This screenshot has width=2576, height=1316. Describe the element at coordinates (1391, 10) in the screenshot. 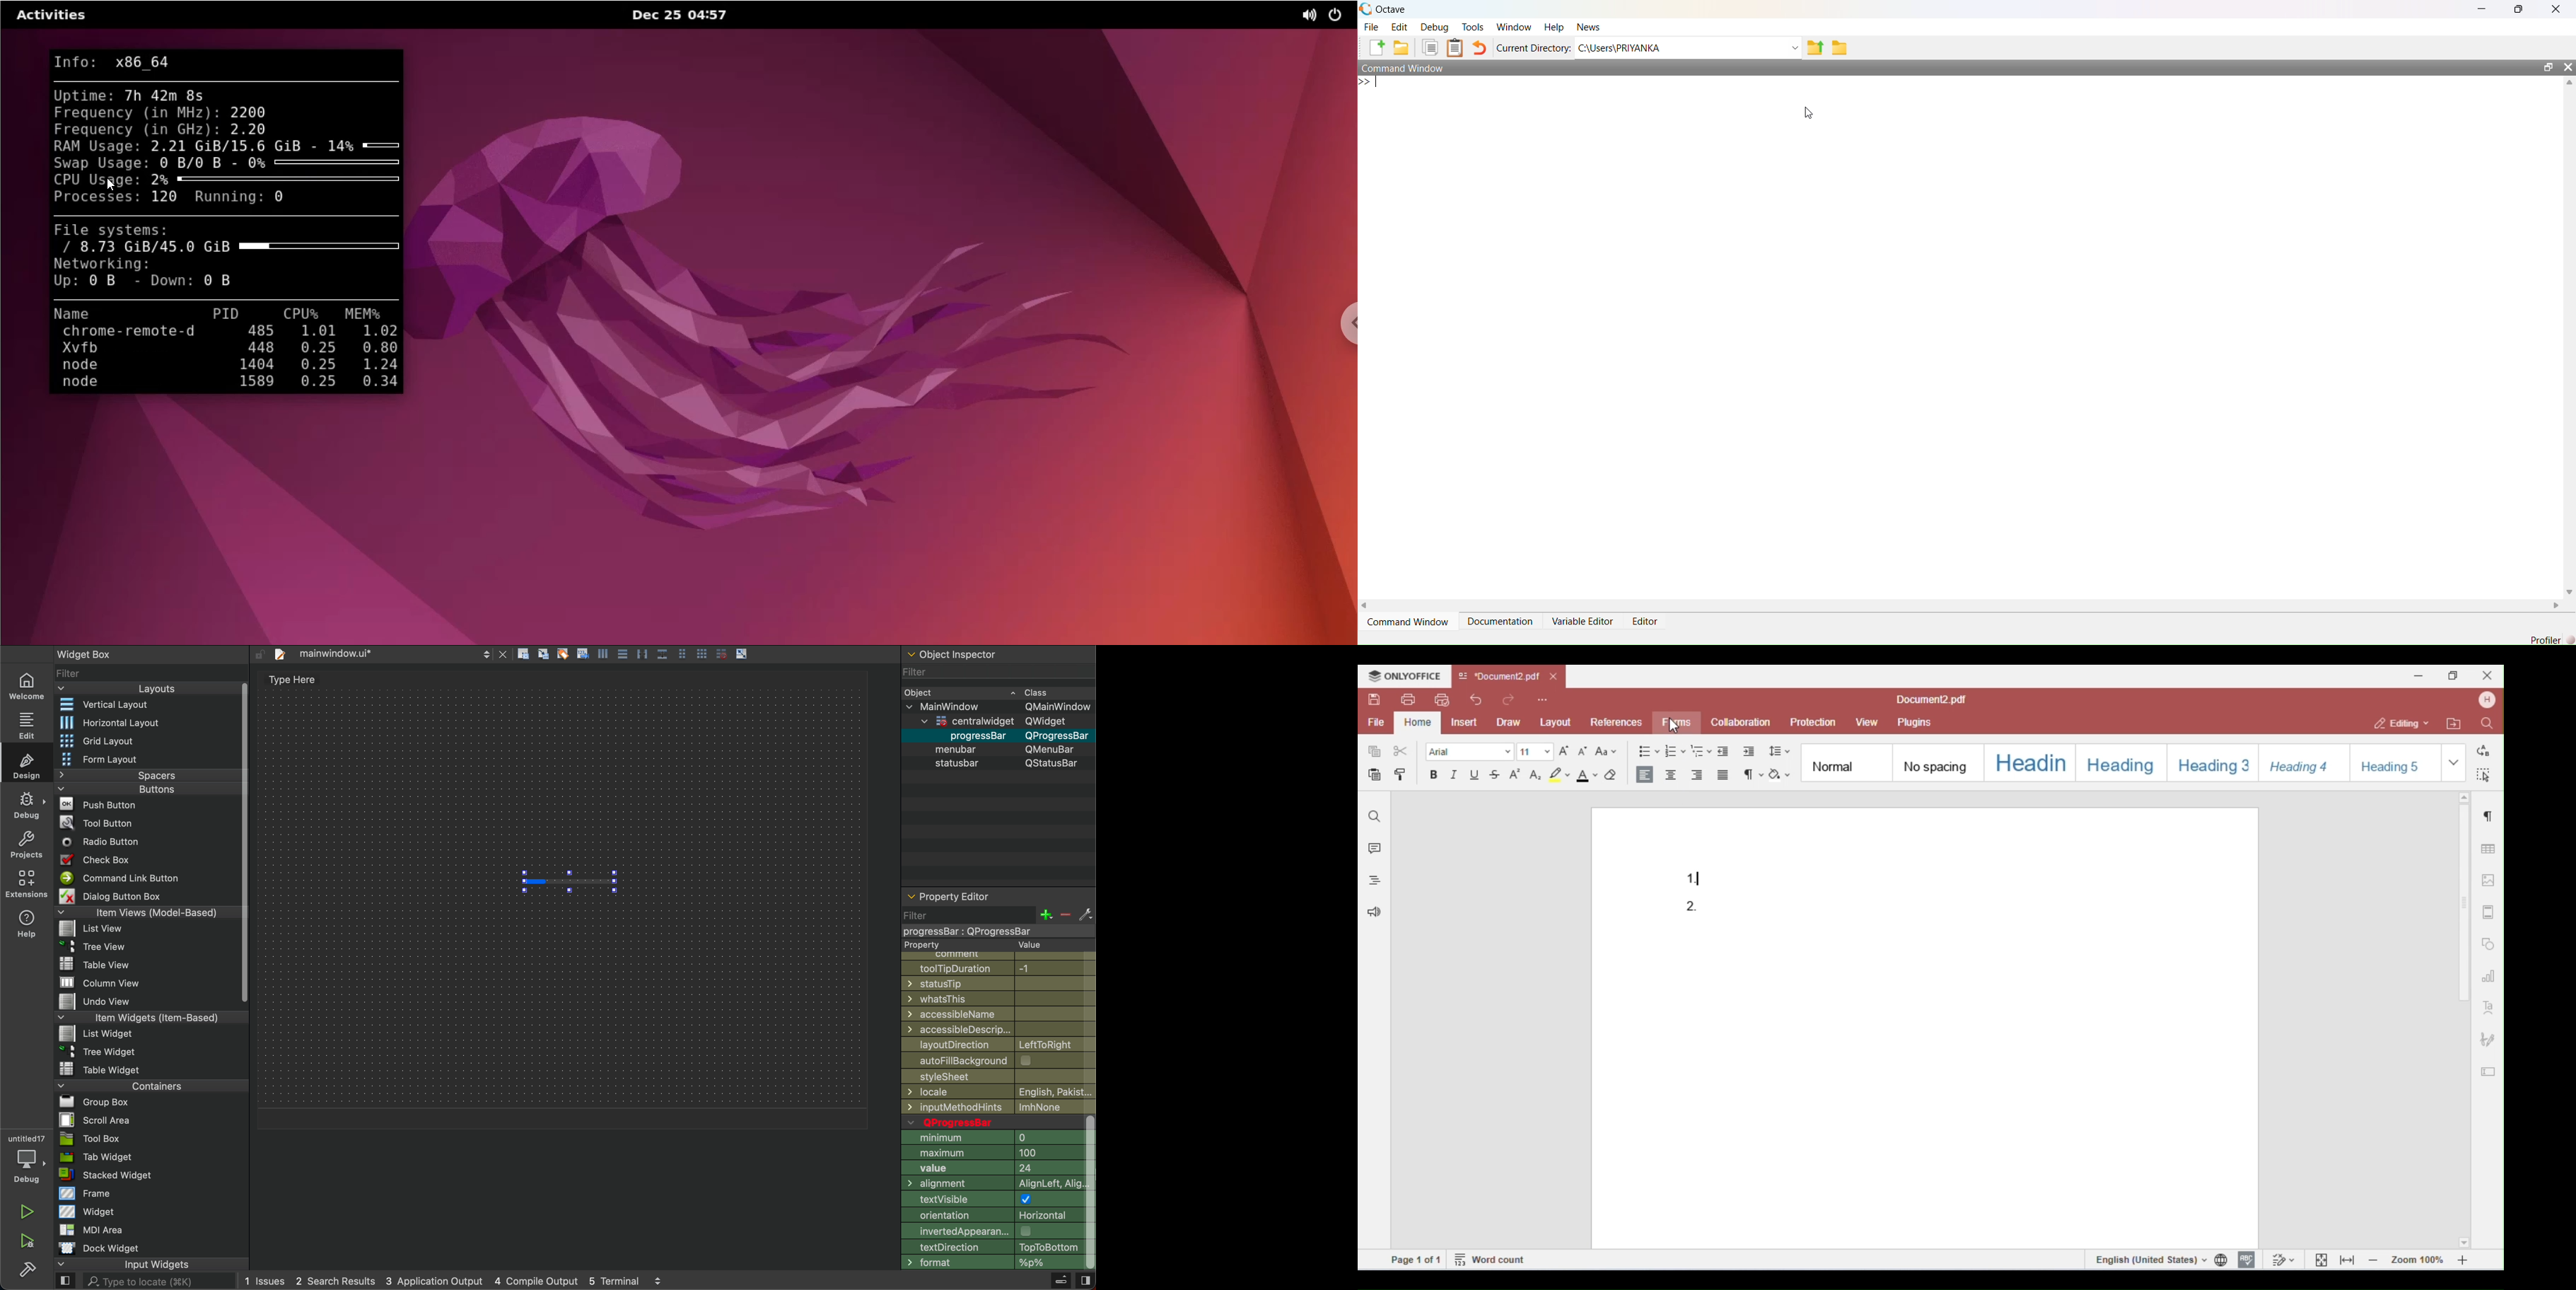

I see `Octave` at that location.